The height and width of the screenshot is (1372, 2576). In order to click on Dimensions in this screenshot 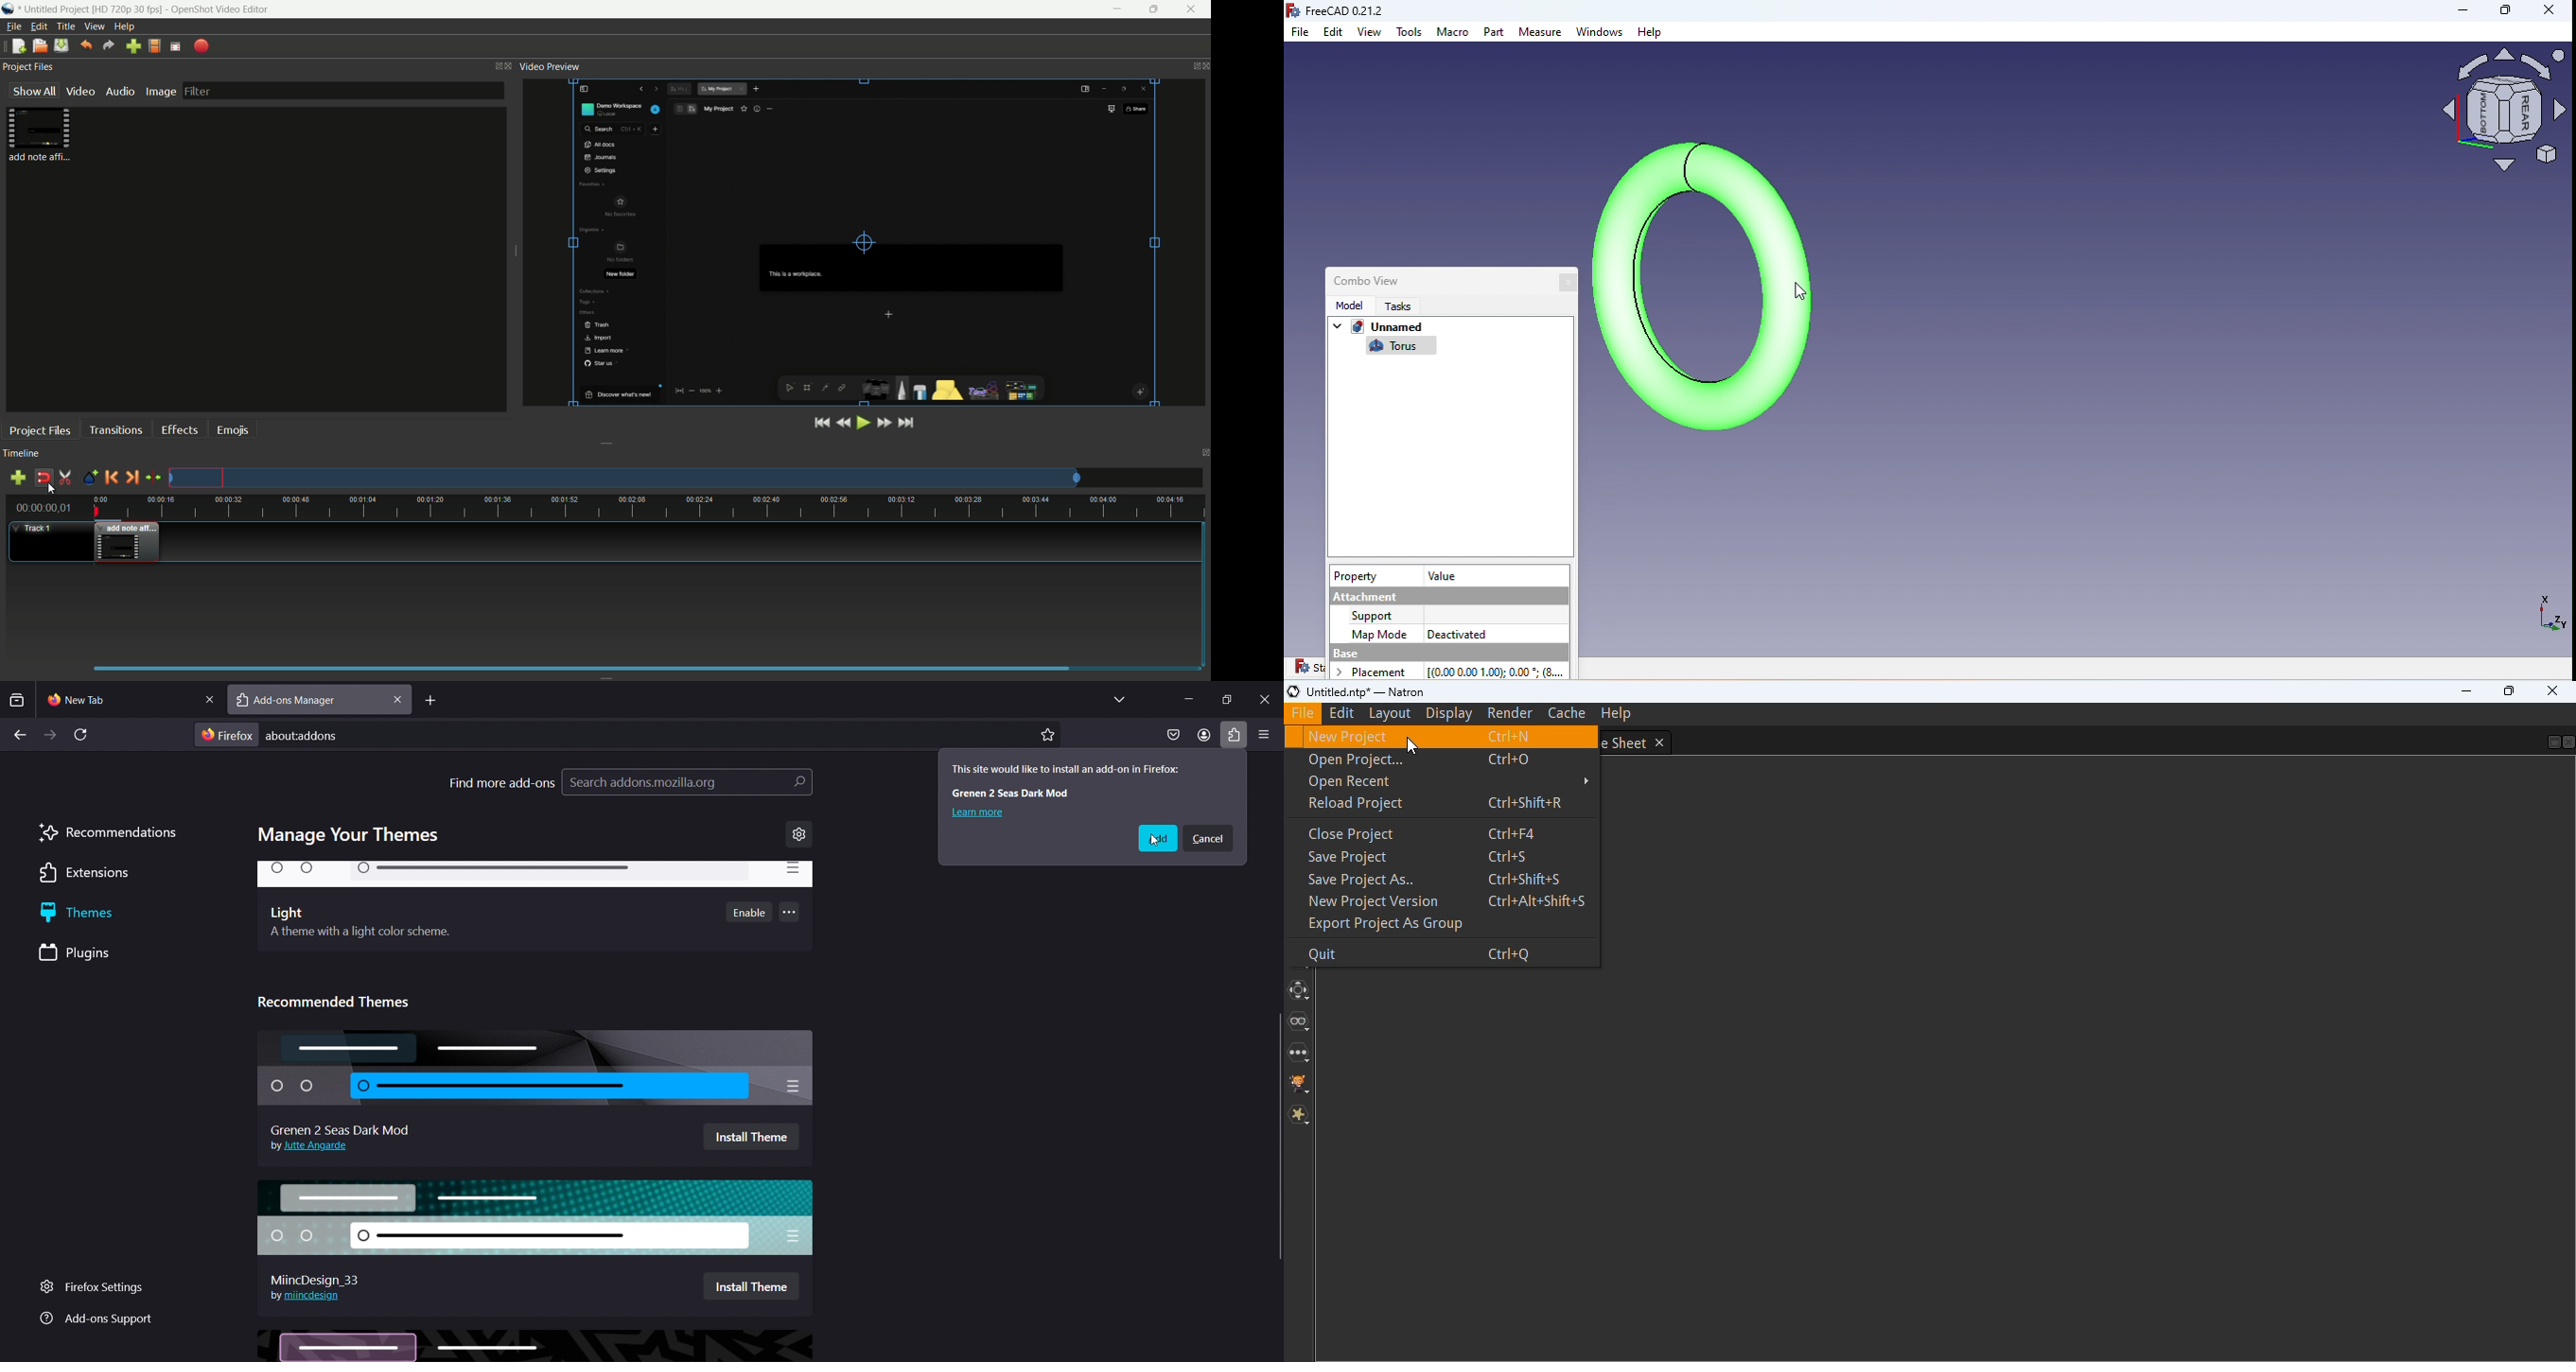, I will do `click(2549, 619)`.